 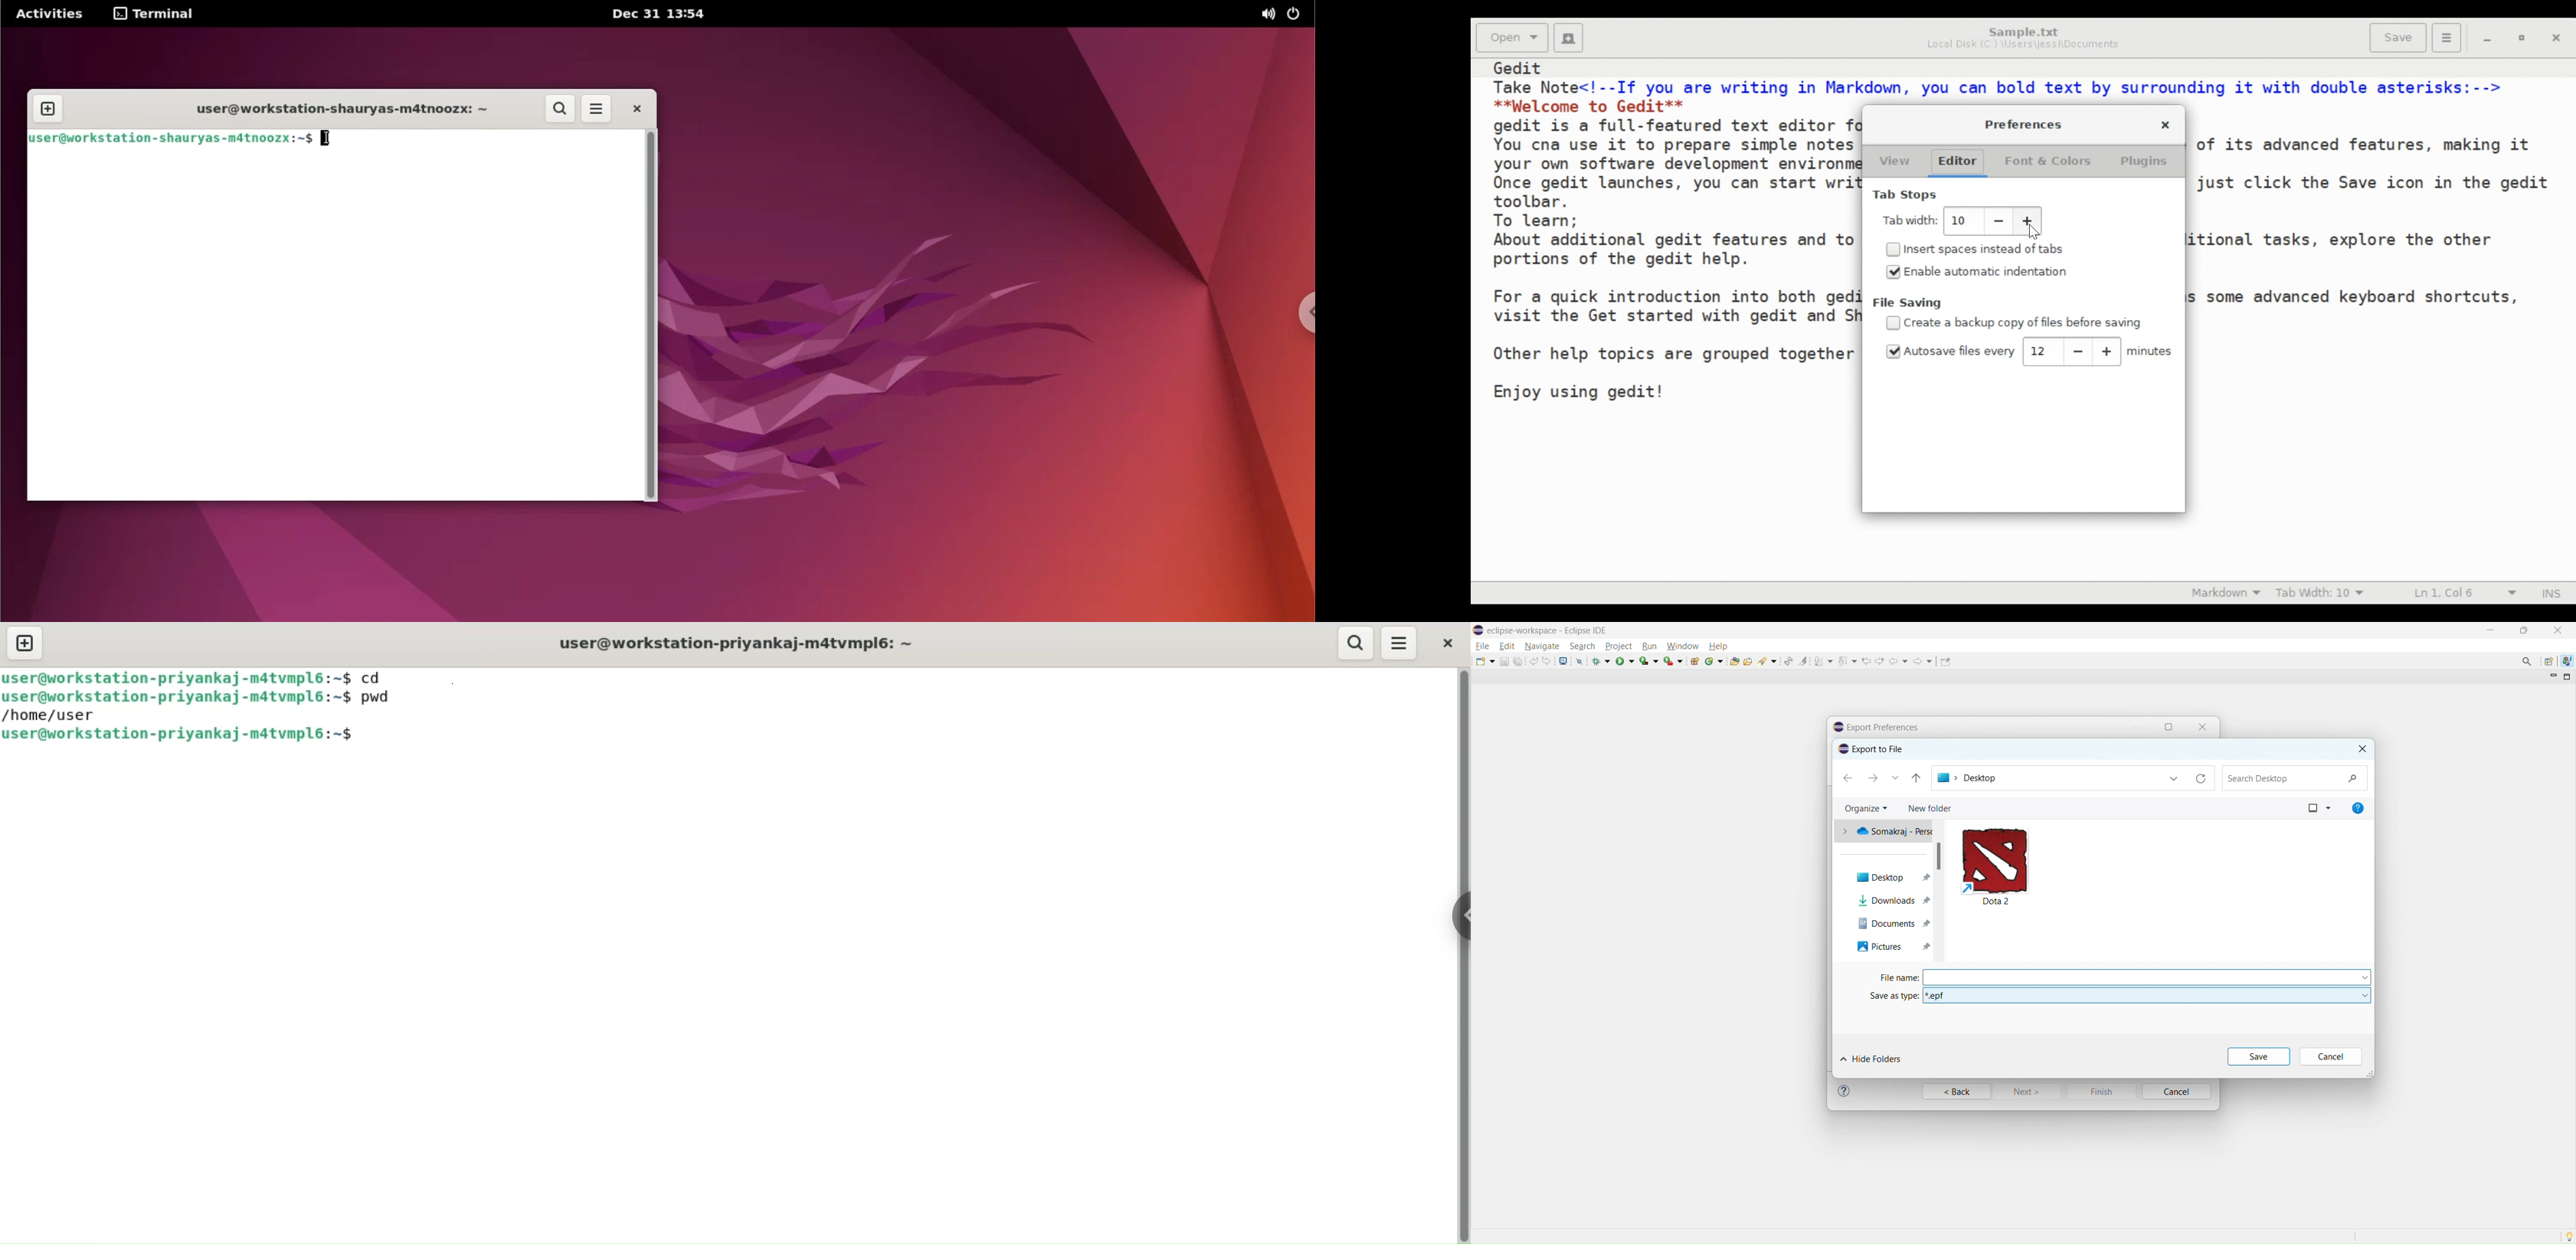 I want to click on Search, so click(x=2297, y=778).